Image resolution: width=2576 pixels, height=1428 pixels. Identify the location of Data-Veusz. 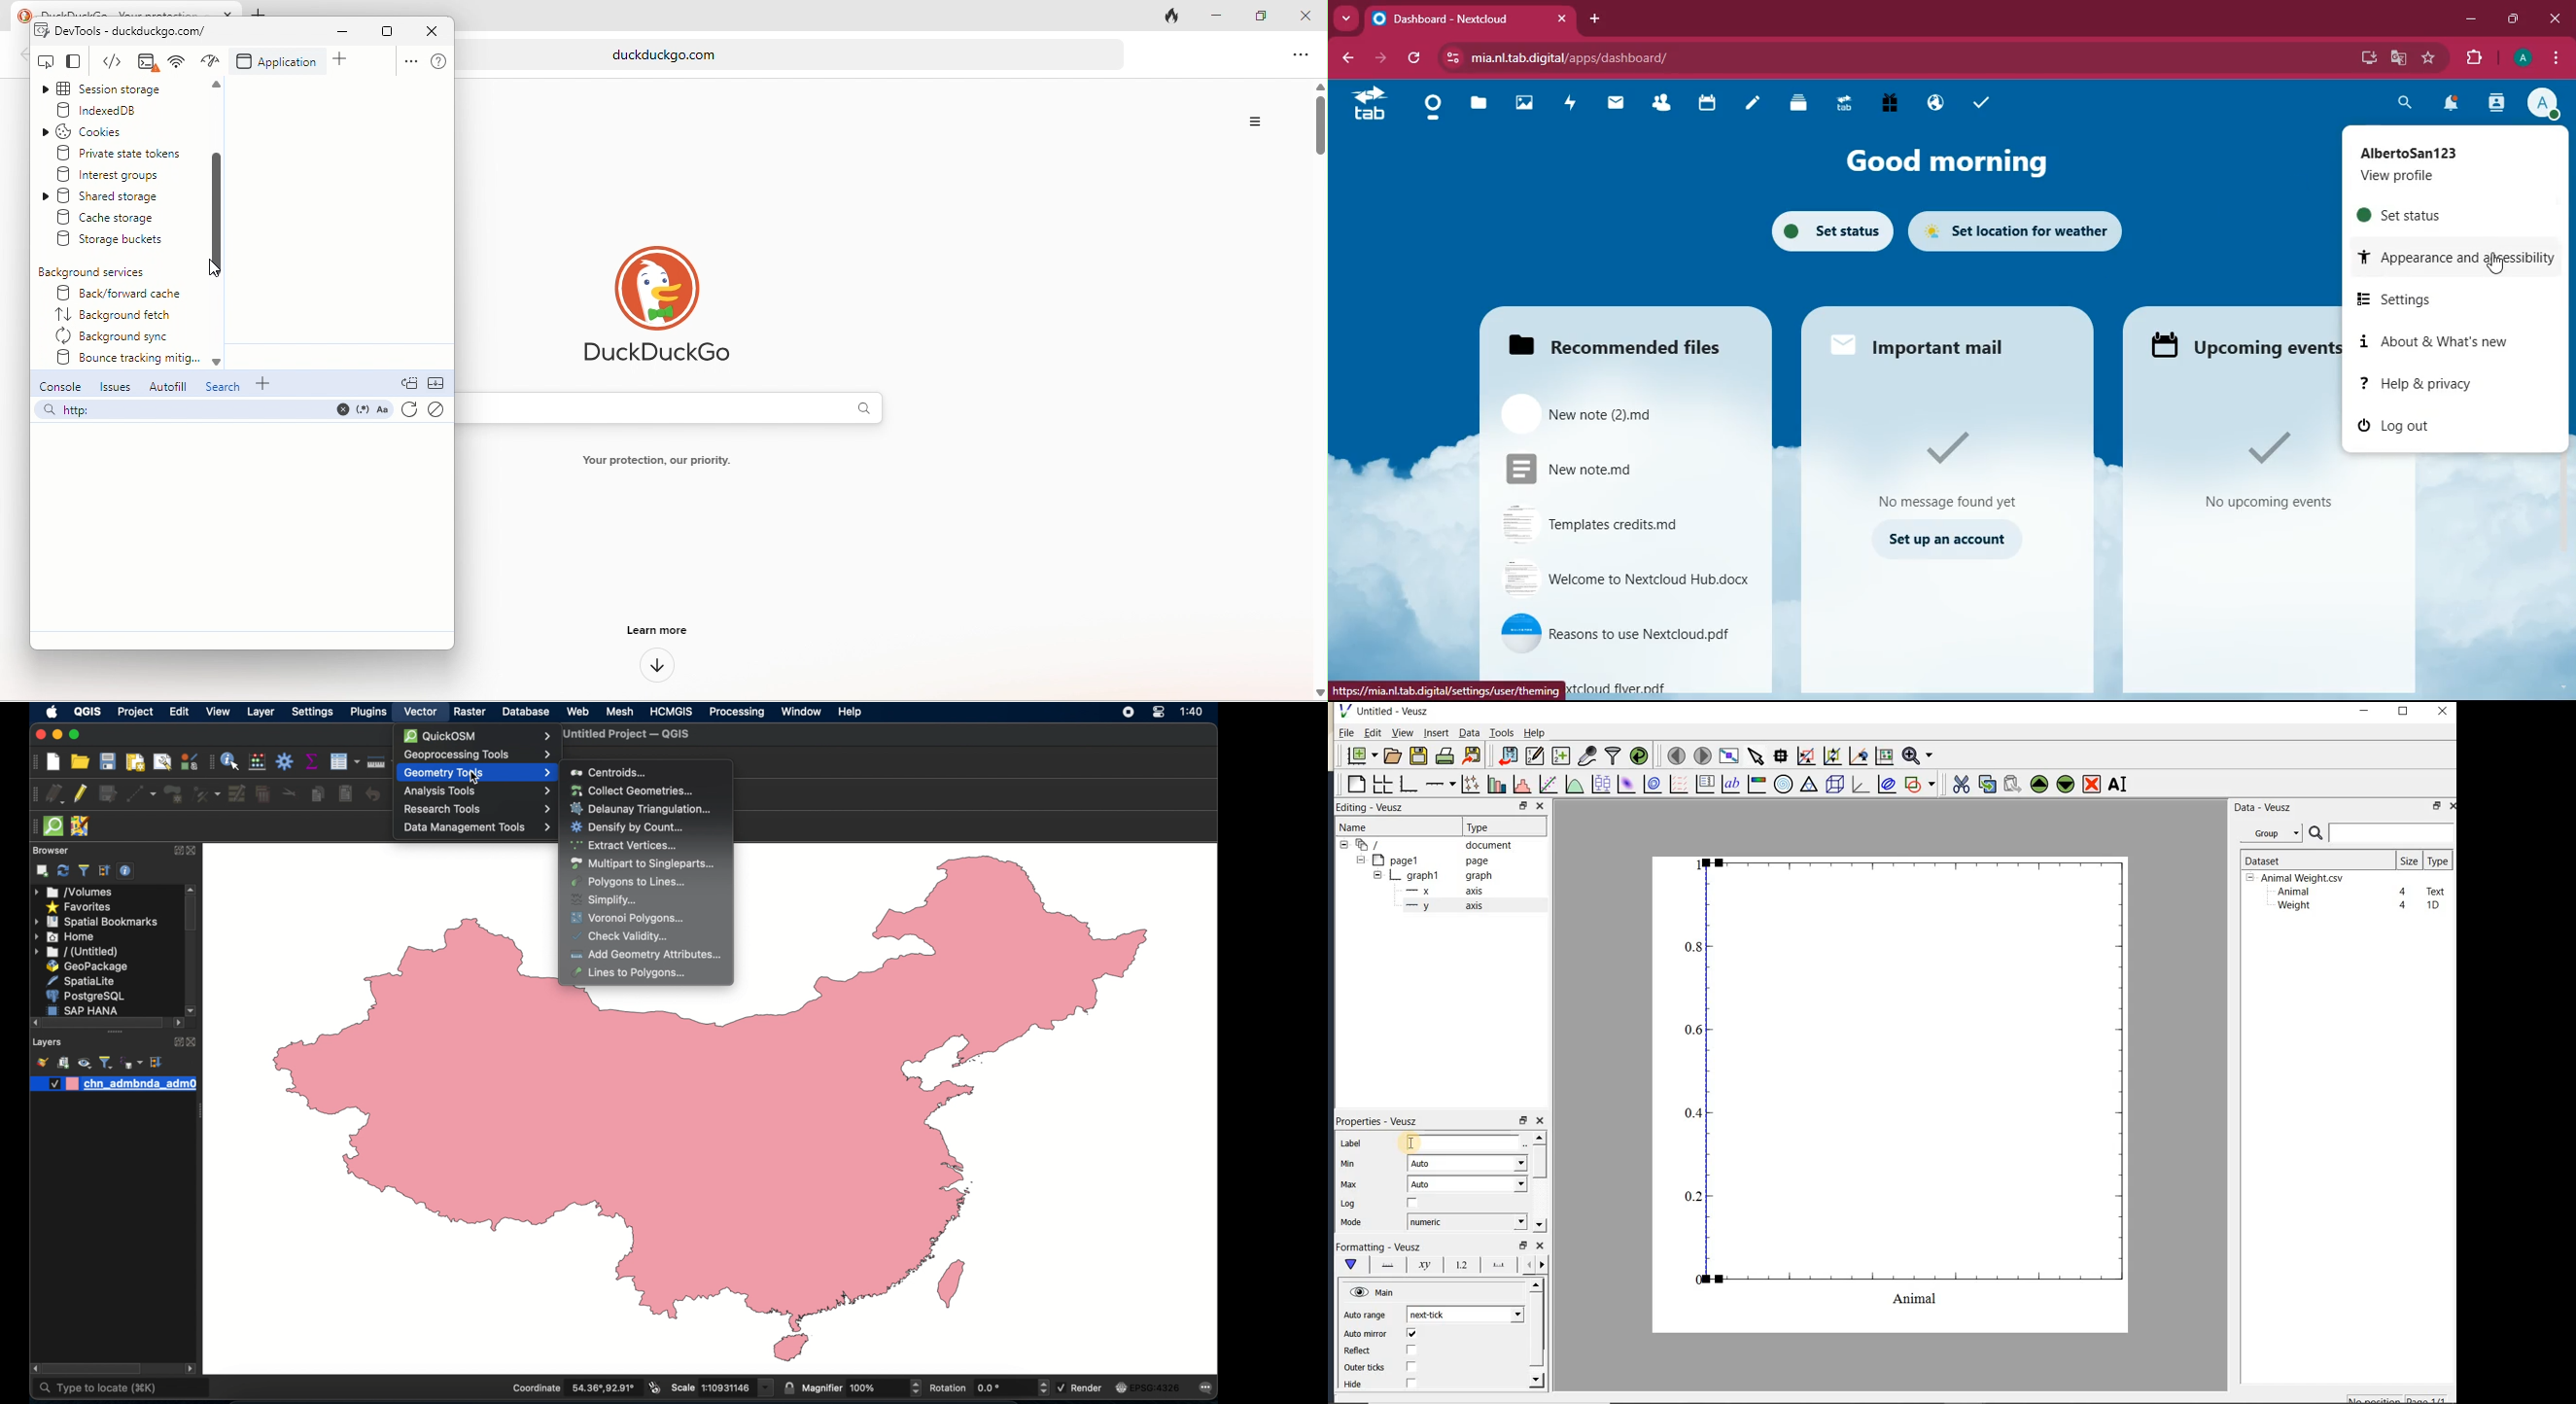
(2264, 808).